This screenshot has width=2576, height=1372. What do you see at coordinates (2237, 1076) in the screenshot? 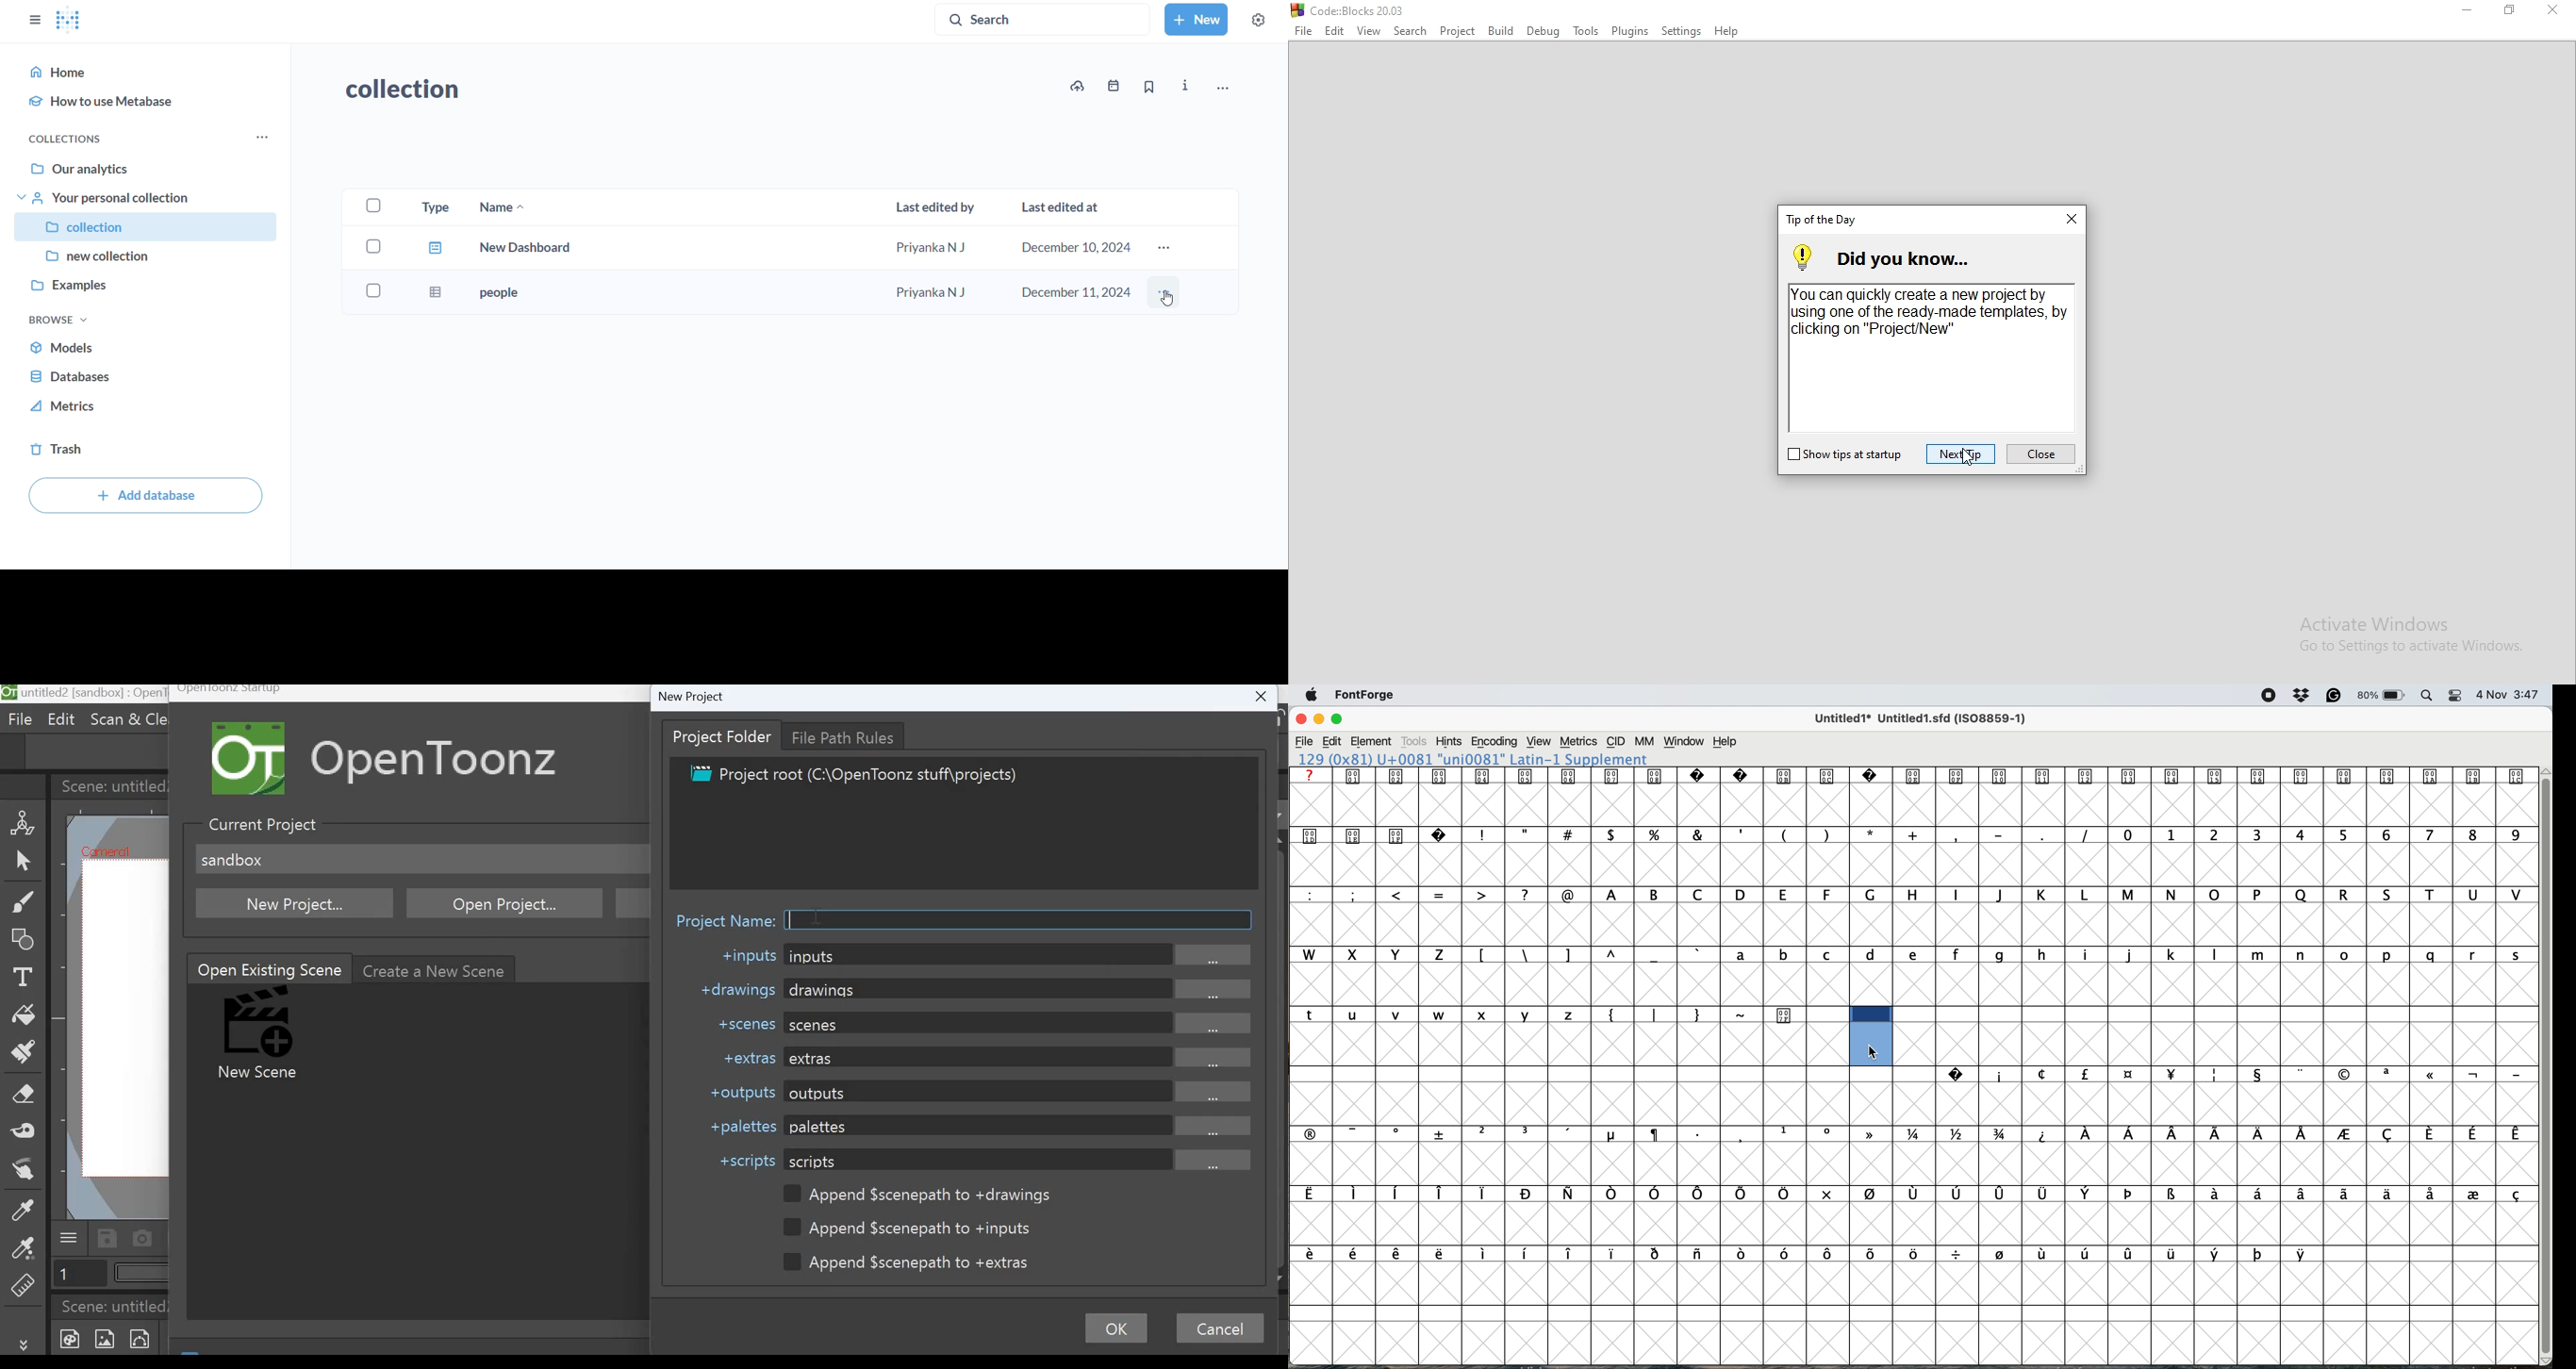
I see `Symbols` at bounding box center [2237, 1076].